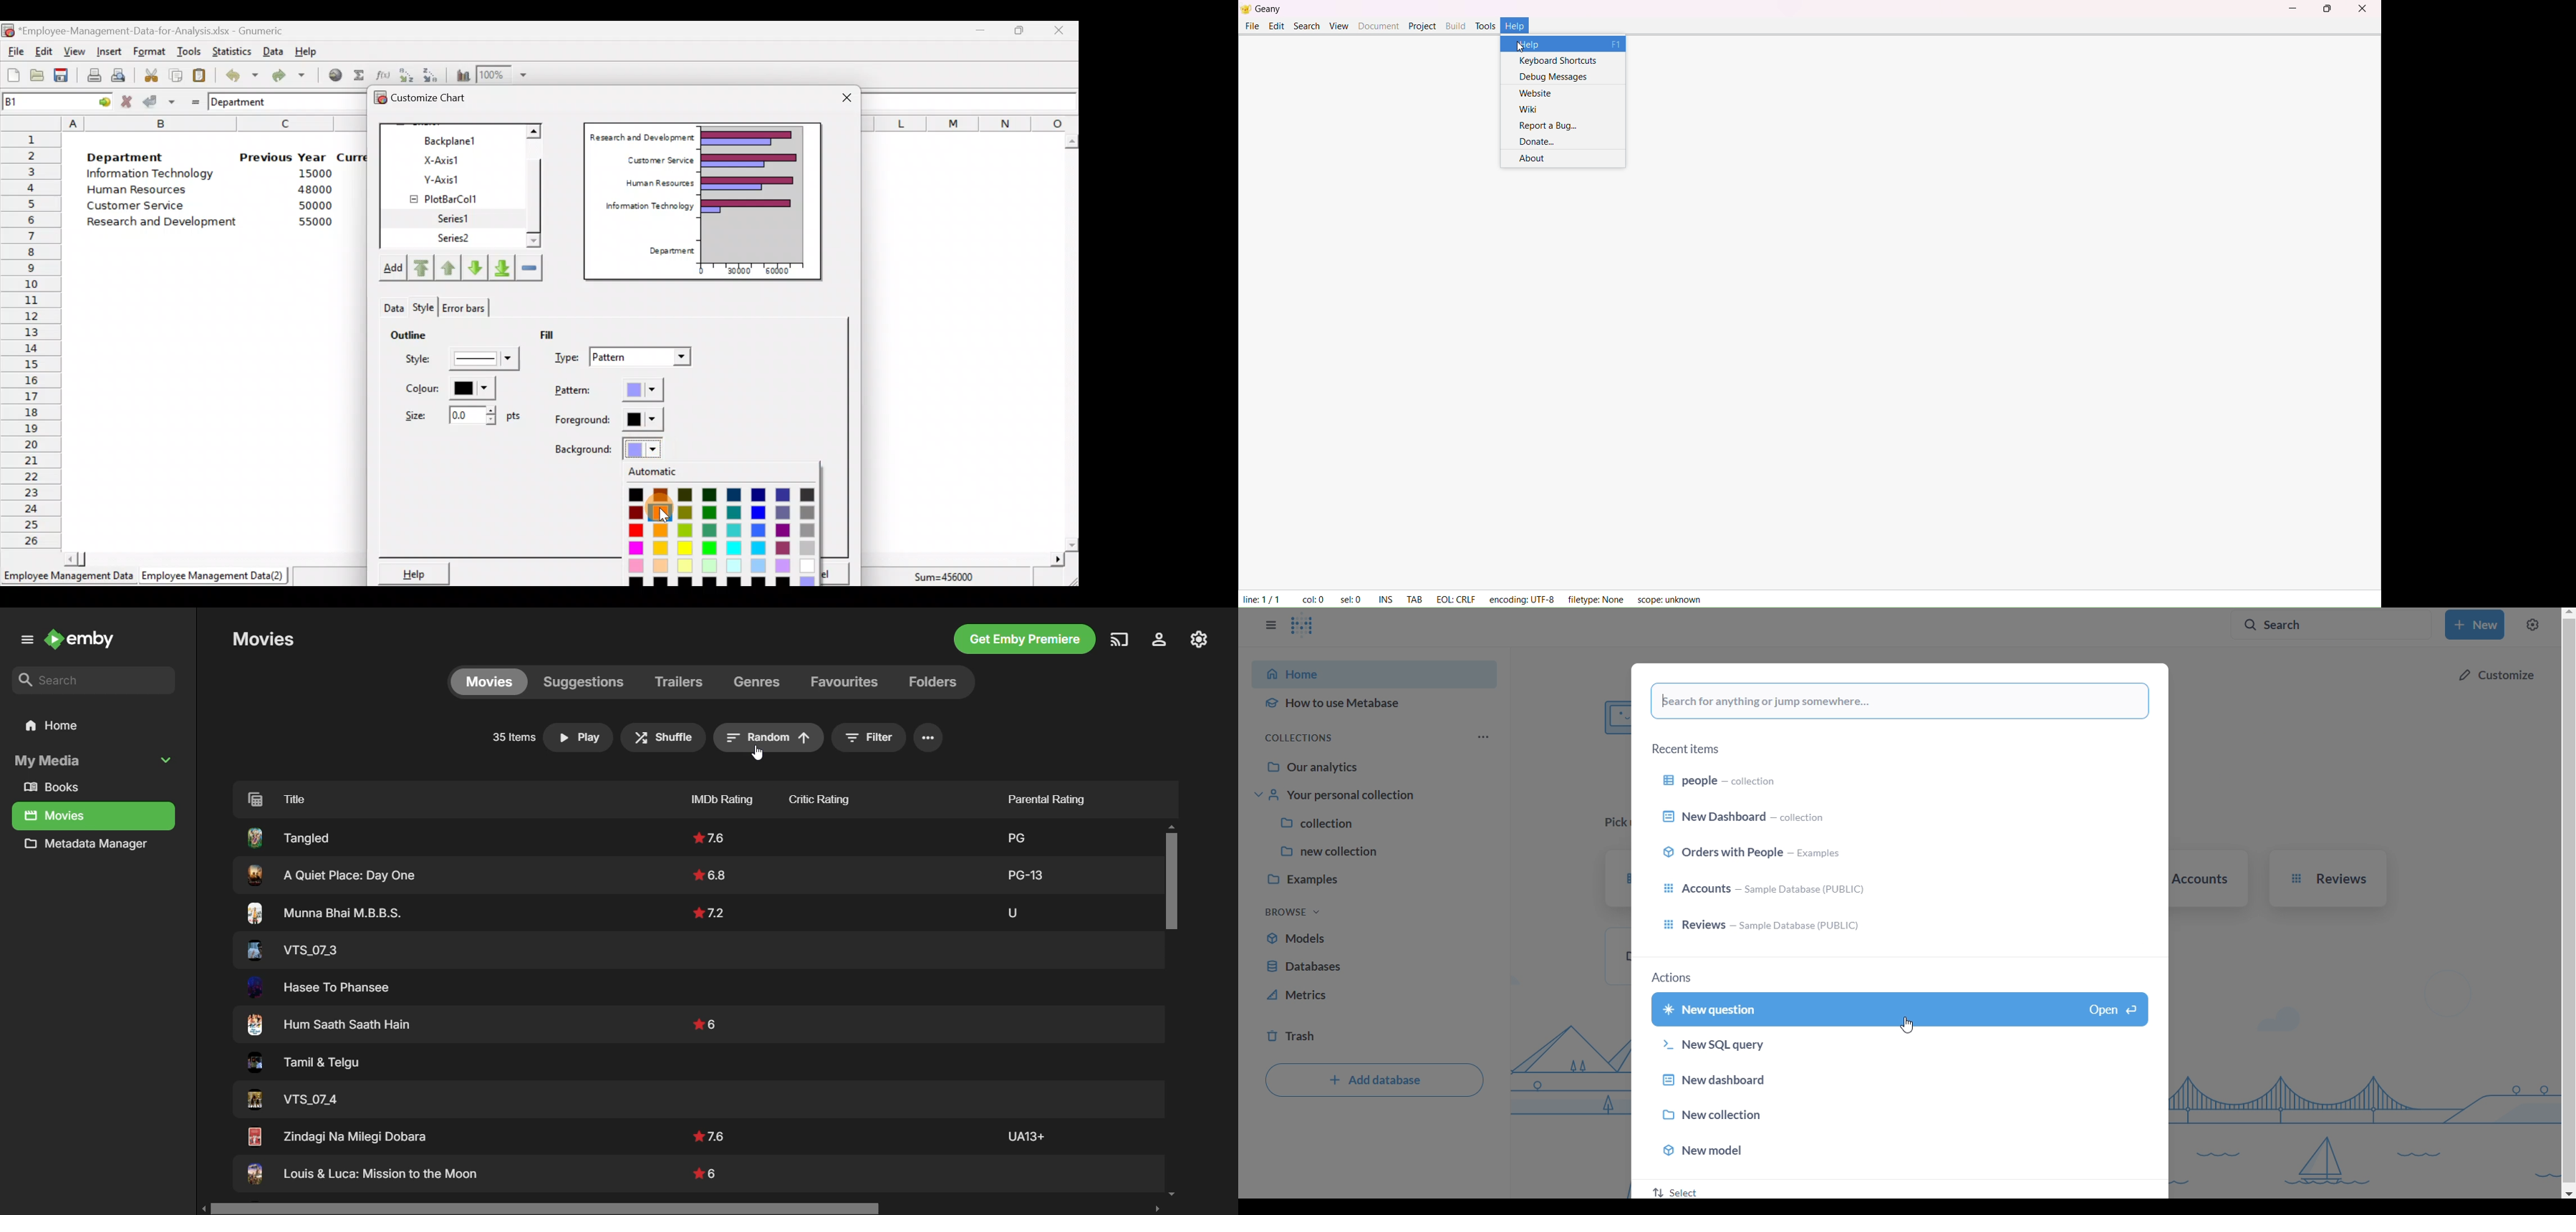 Image resolution: width=2576 pixels, height=1232 pixels. I want to click on Department, so click(246, 101).